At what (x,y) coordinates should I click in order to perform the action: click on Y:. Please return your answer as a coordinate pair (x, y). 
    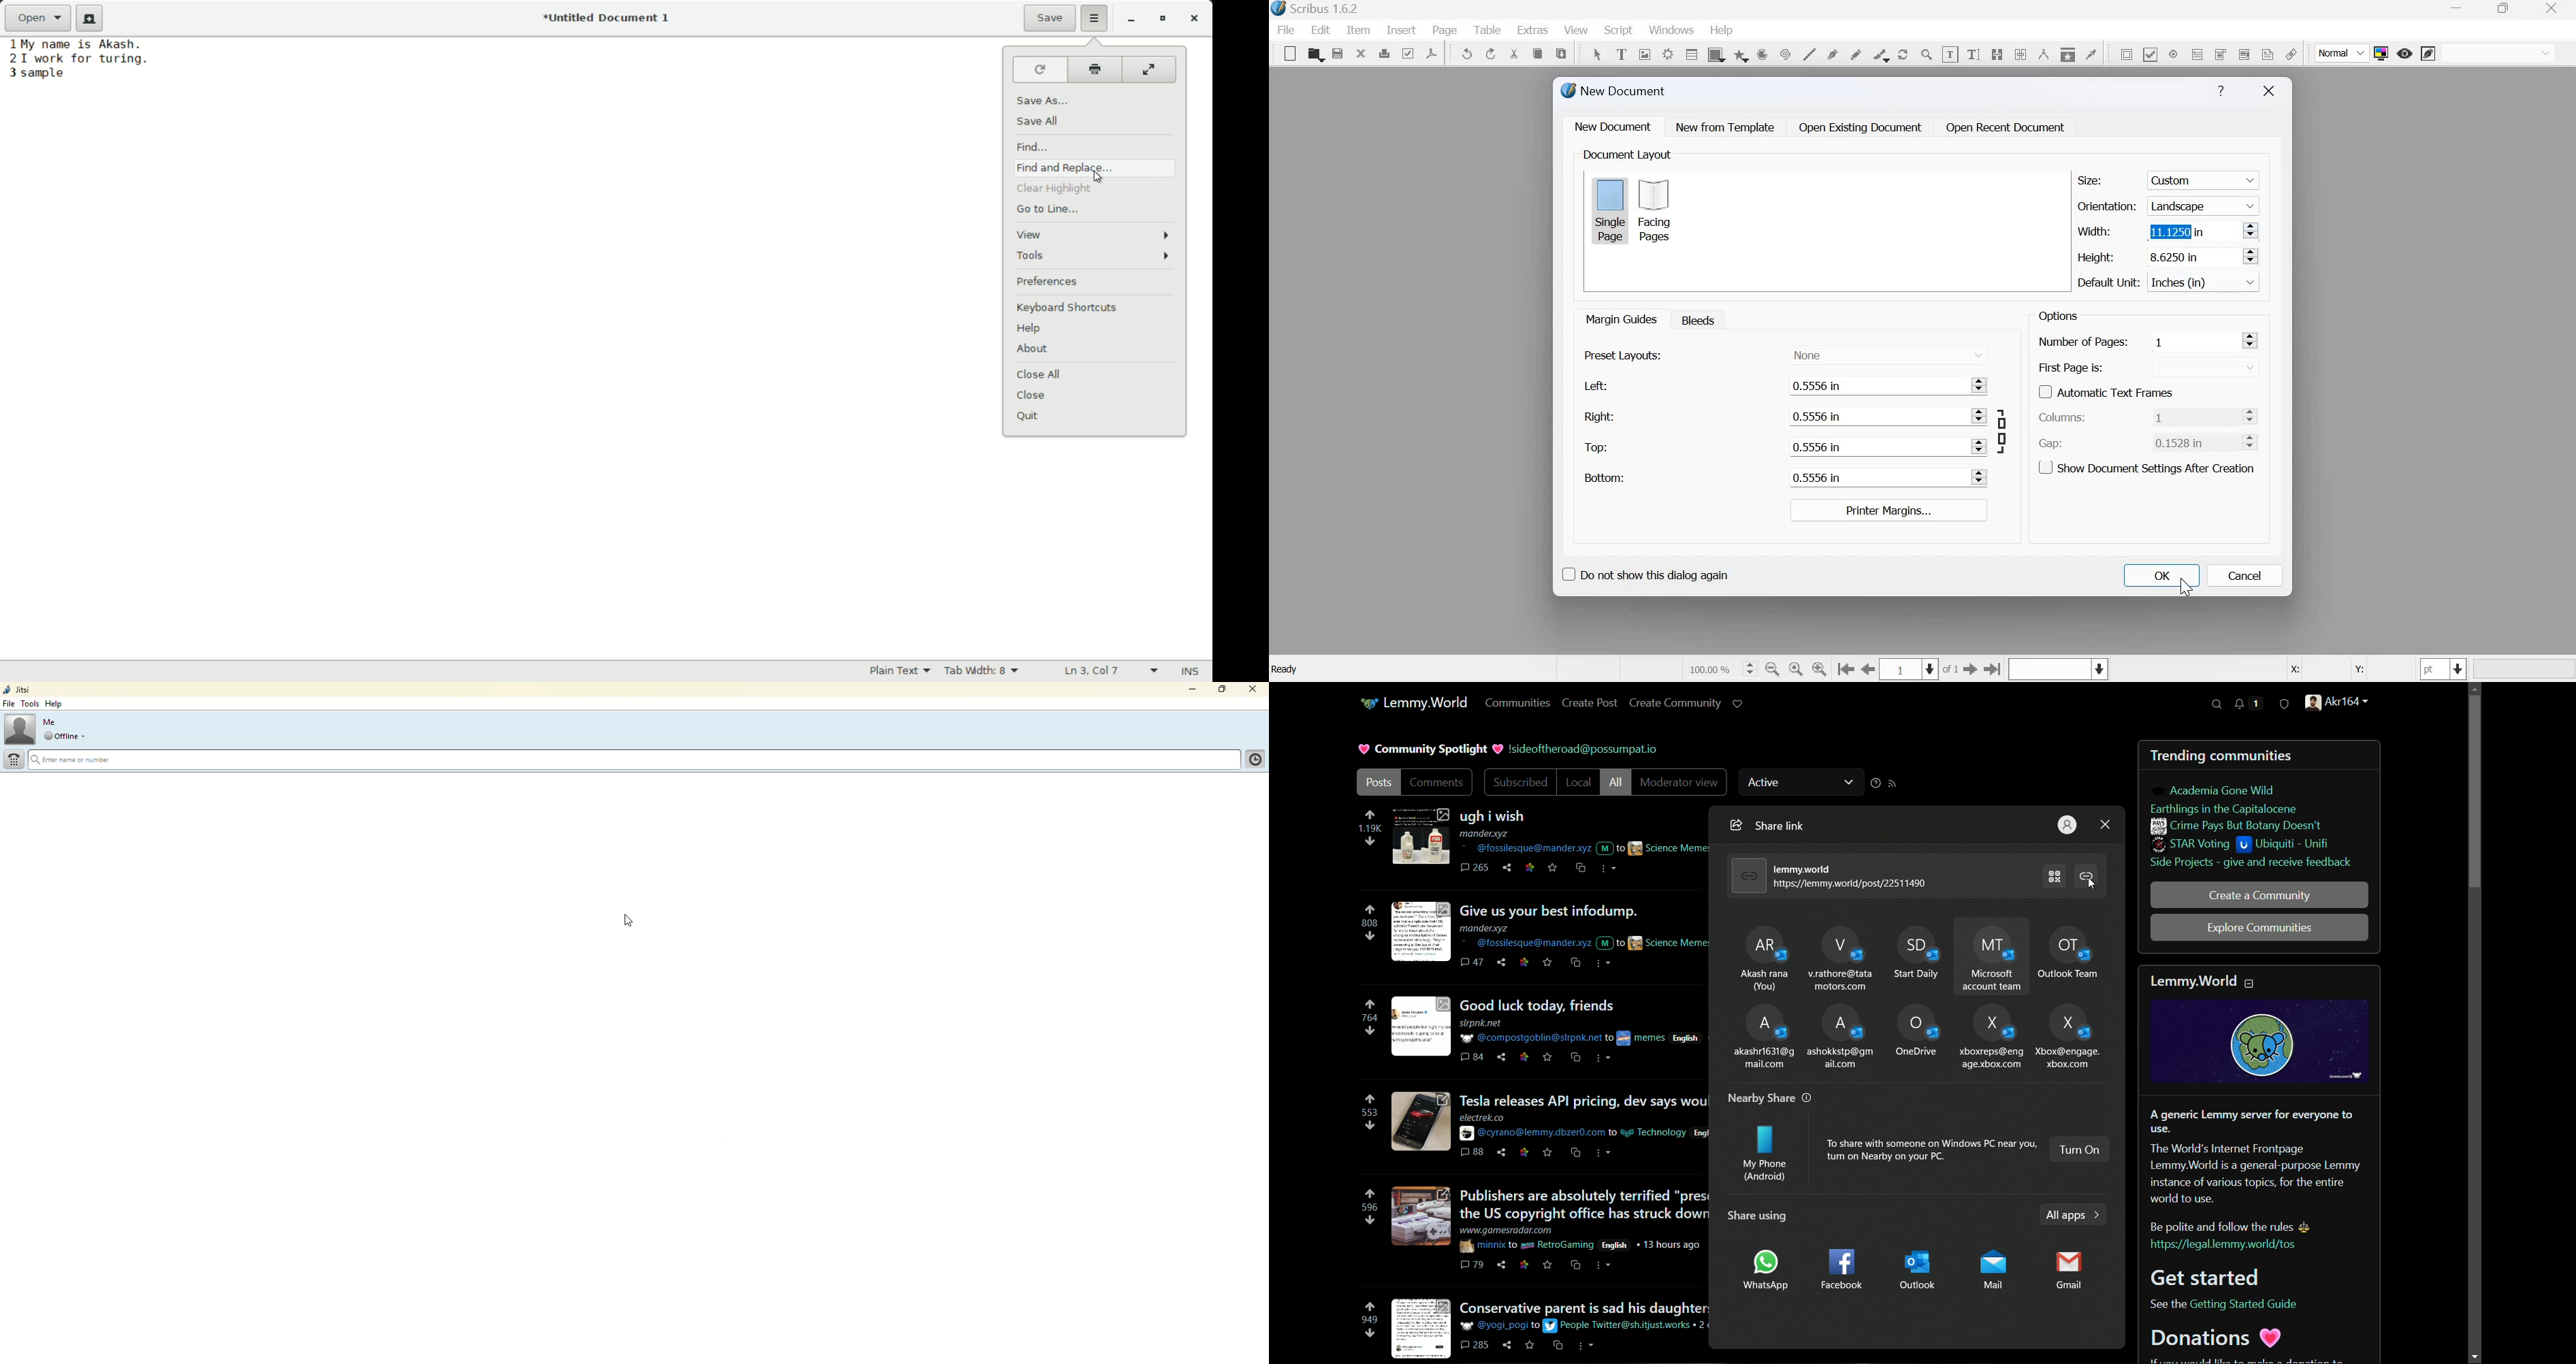
    Looking at the image, I should click on (2357, 670).